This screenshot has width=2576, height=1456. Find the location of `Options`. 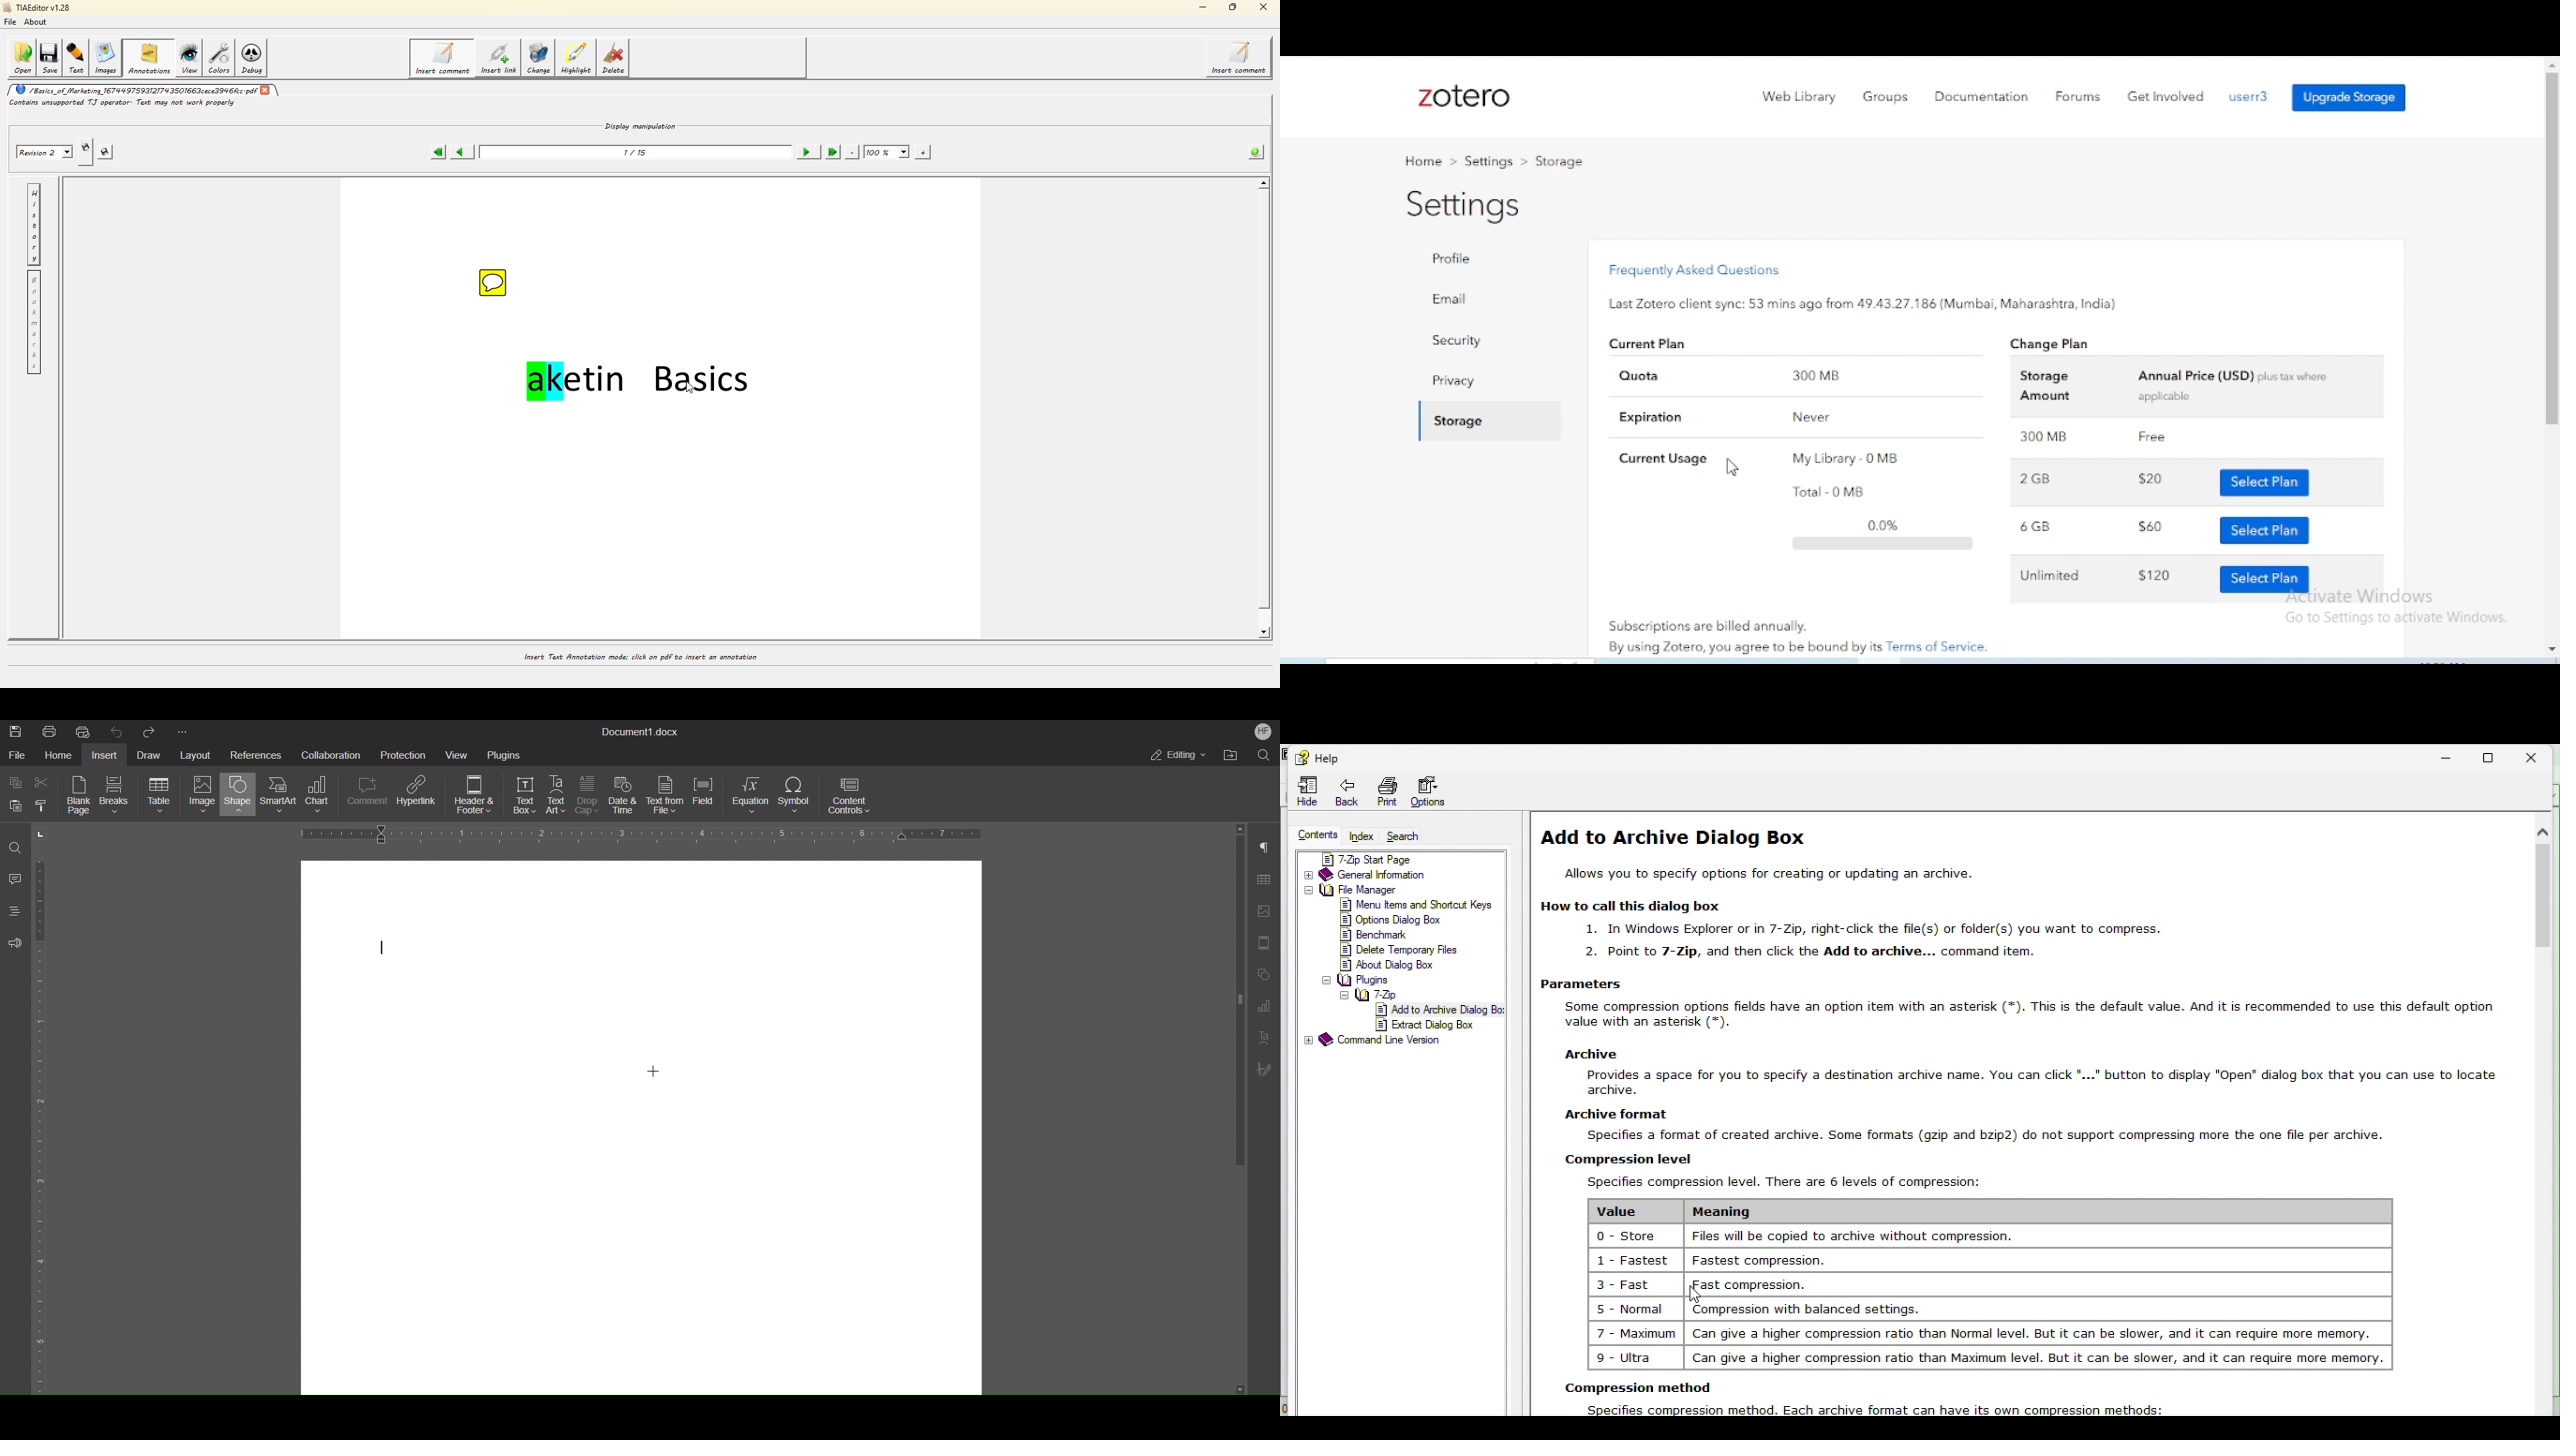

Options is located at coordinates (1439, 791).